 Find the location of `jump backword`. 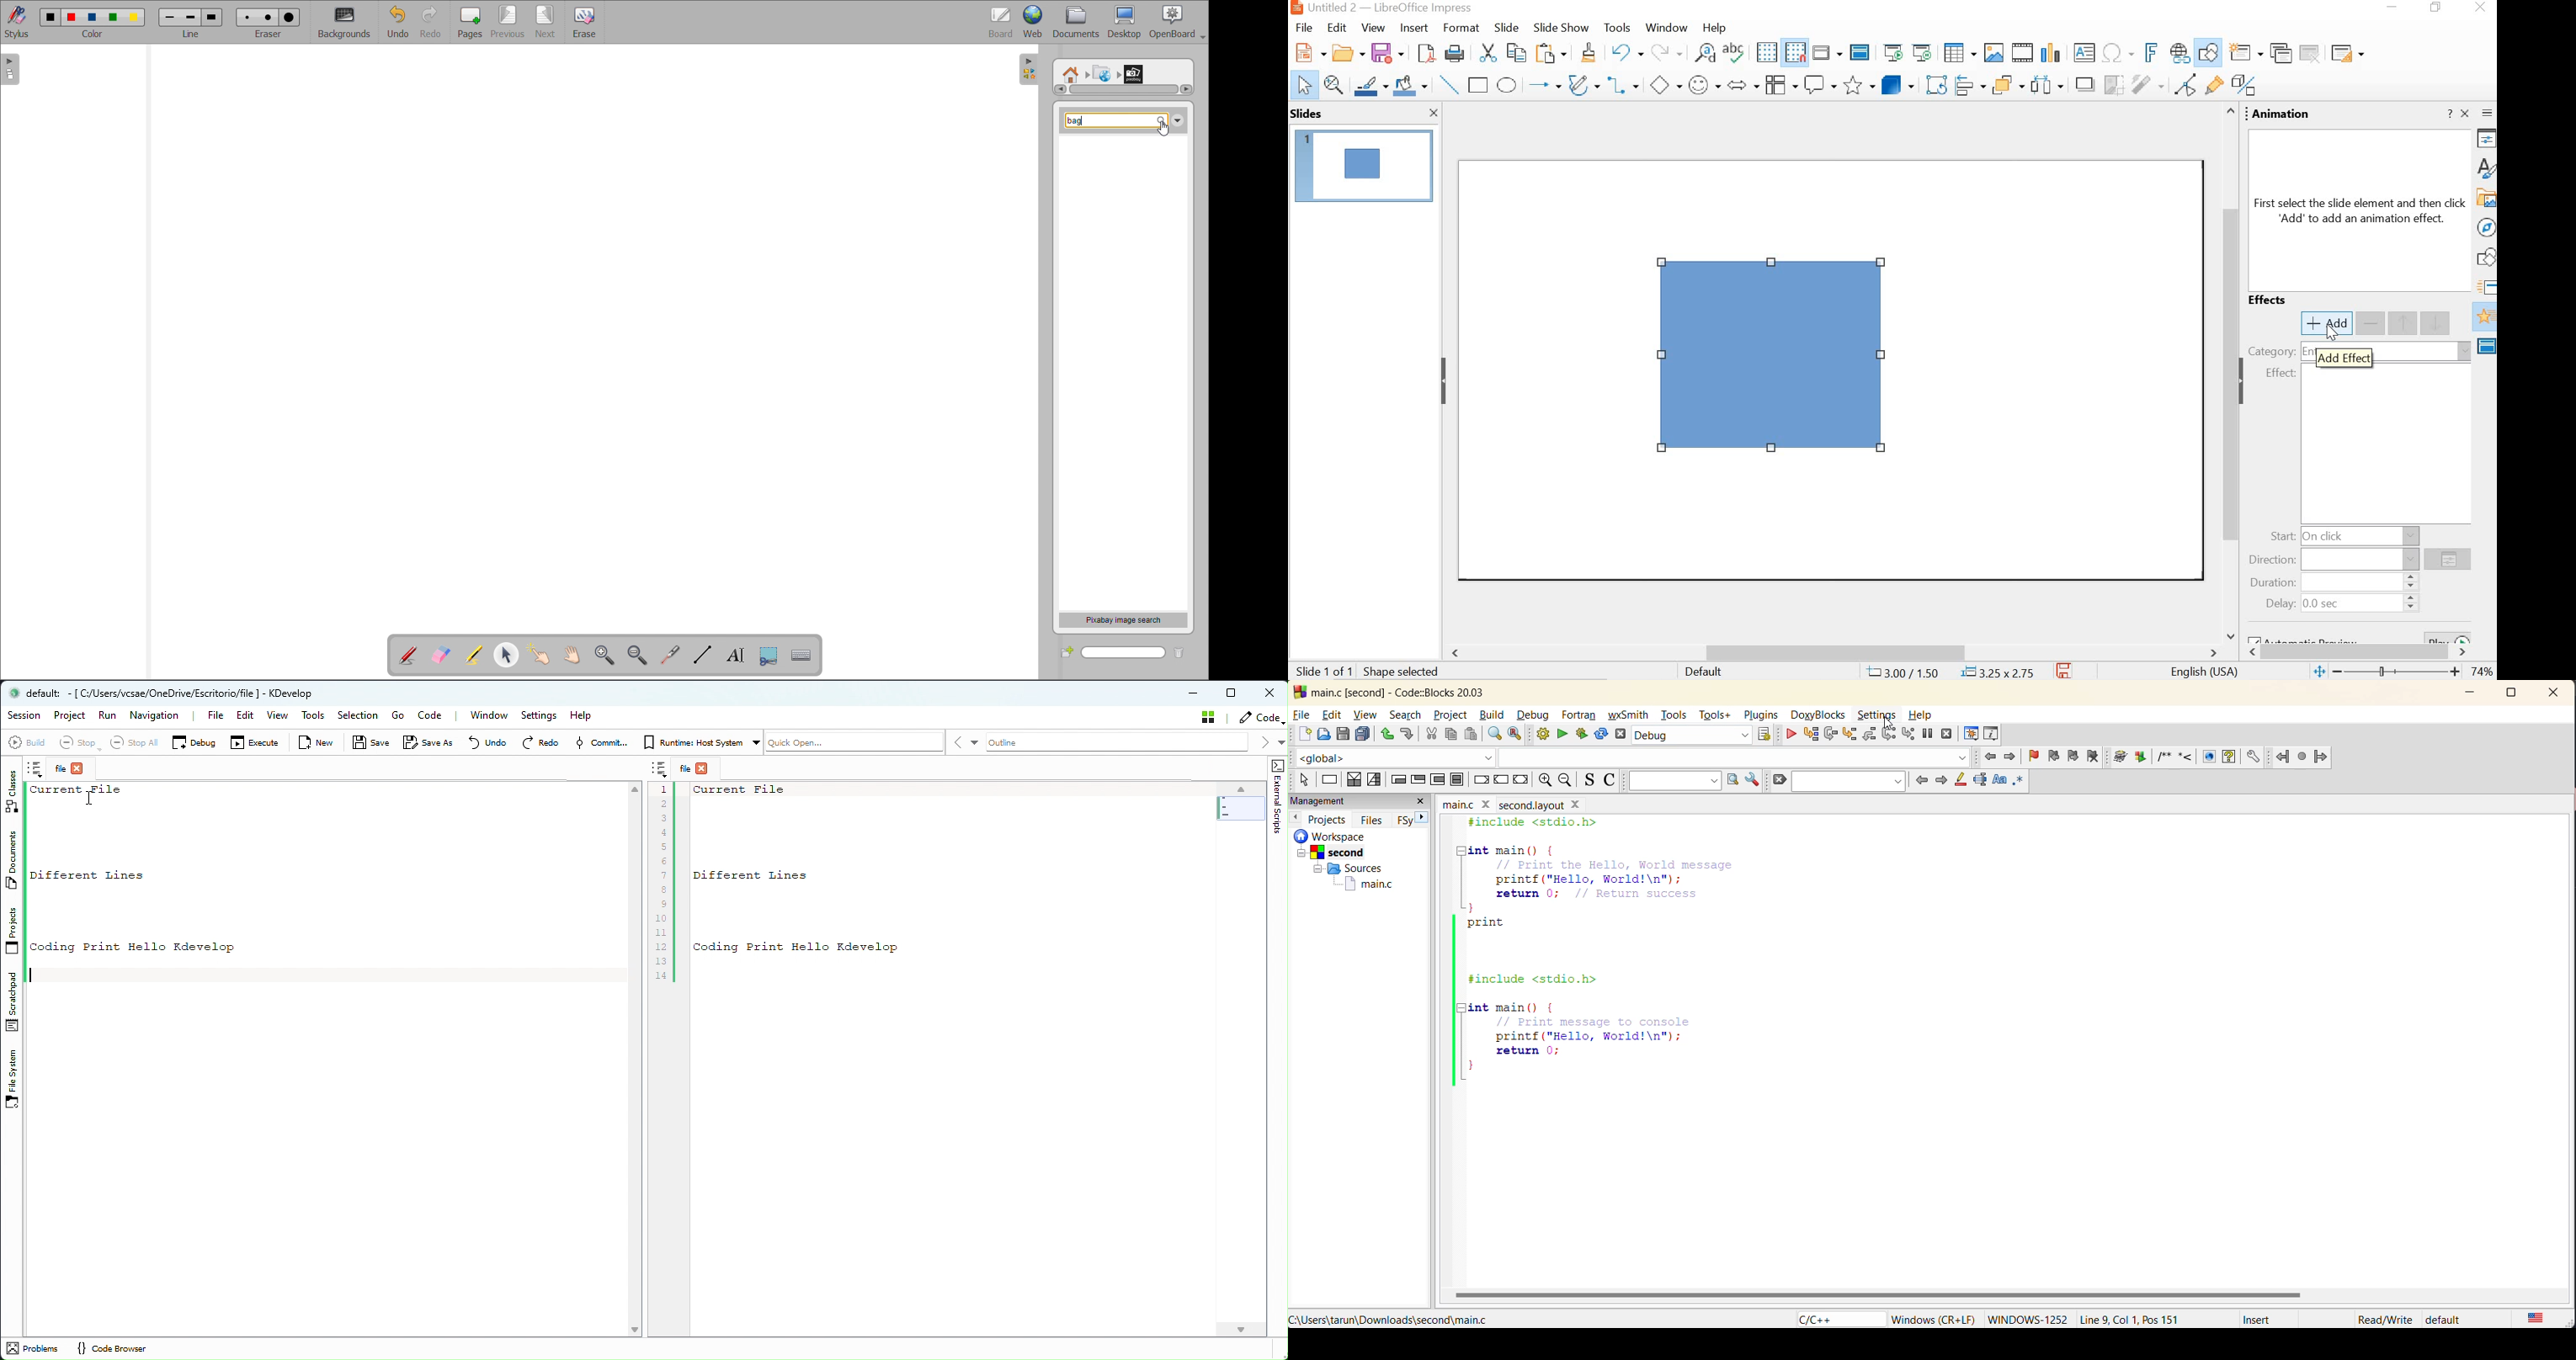

jump backword is located at coordinates (2283, 757).